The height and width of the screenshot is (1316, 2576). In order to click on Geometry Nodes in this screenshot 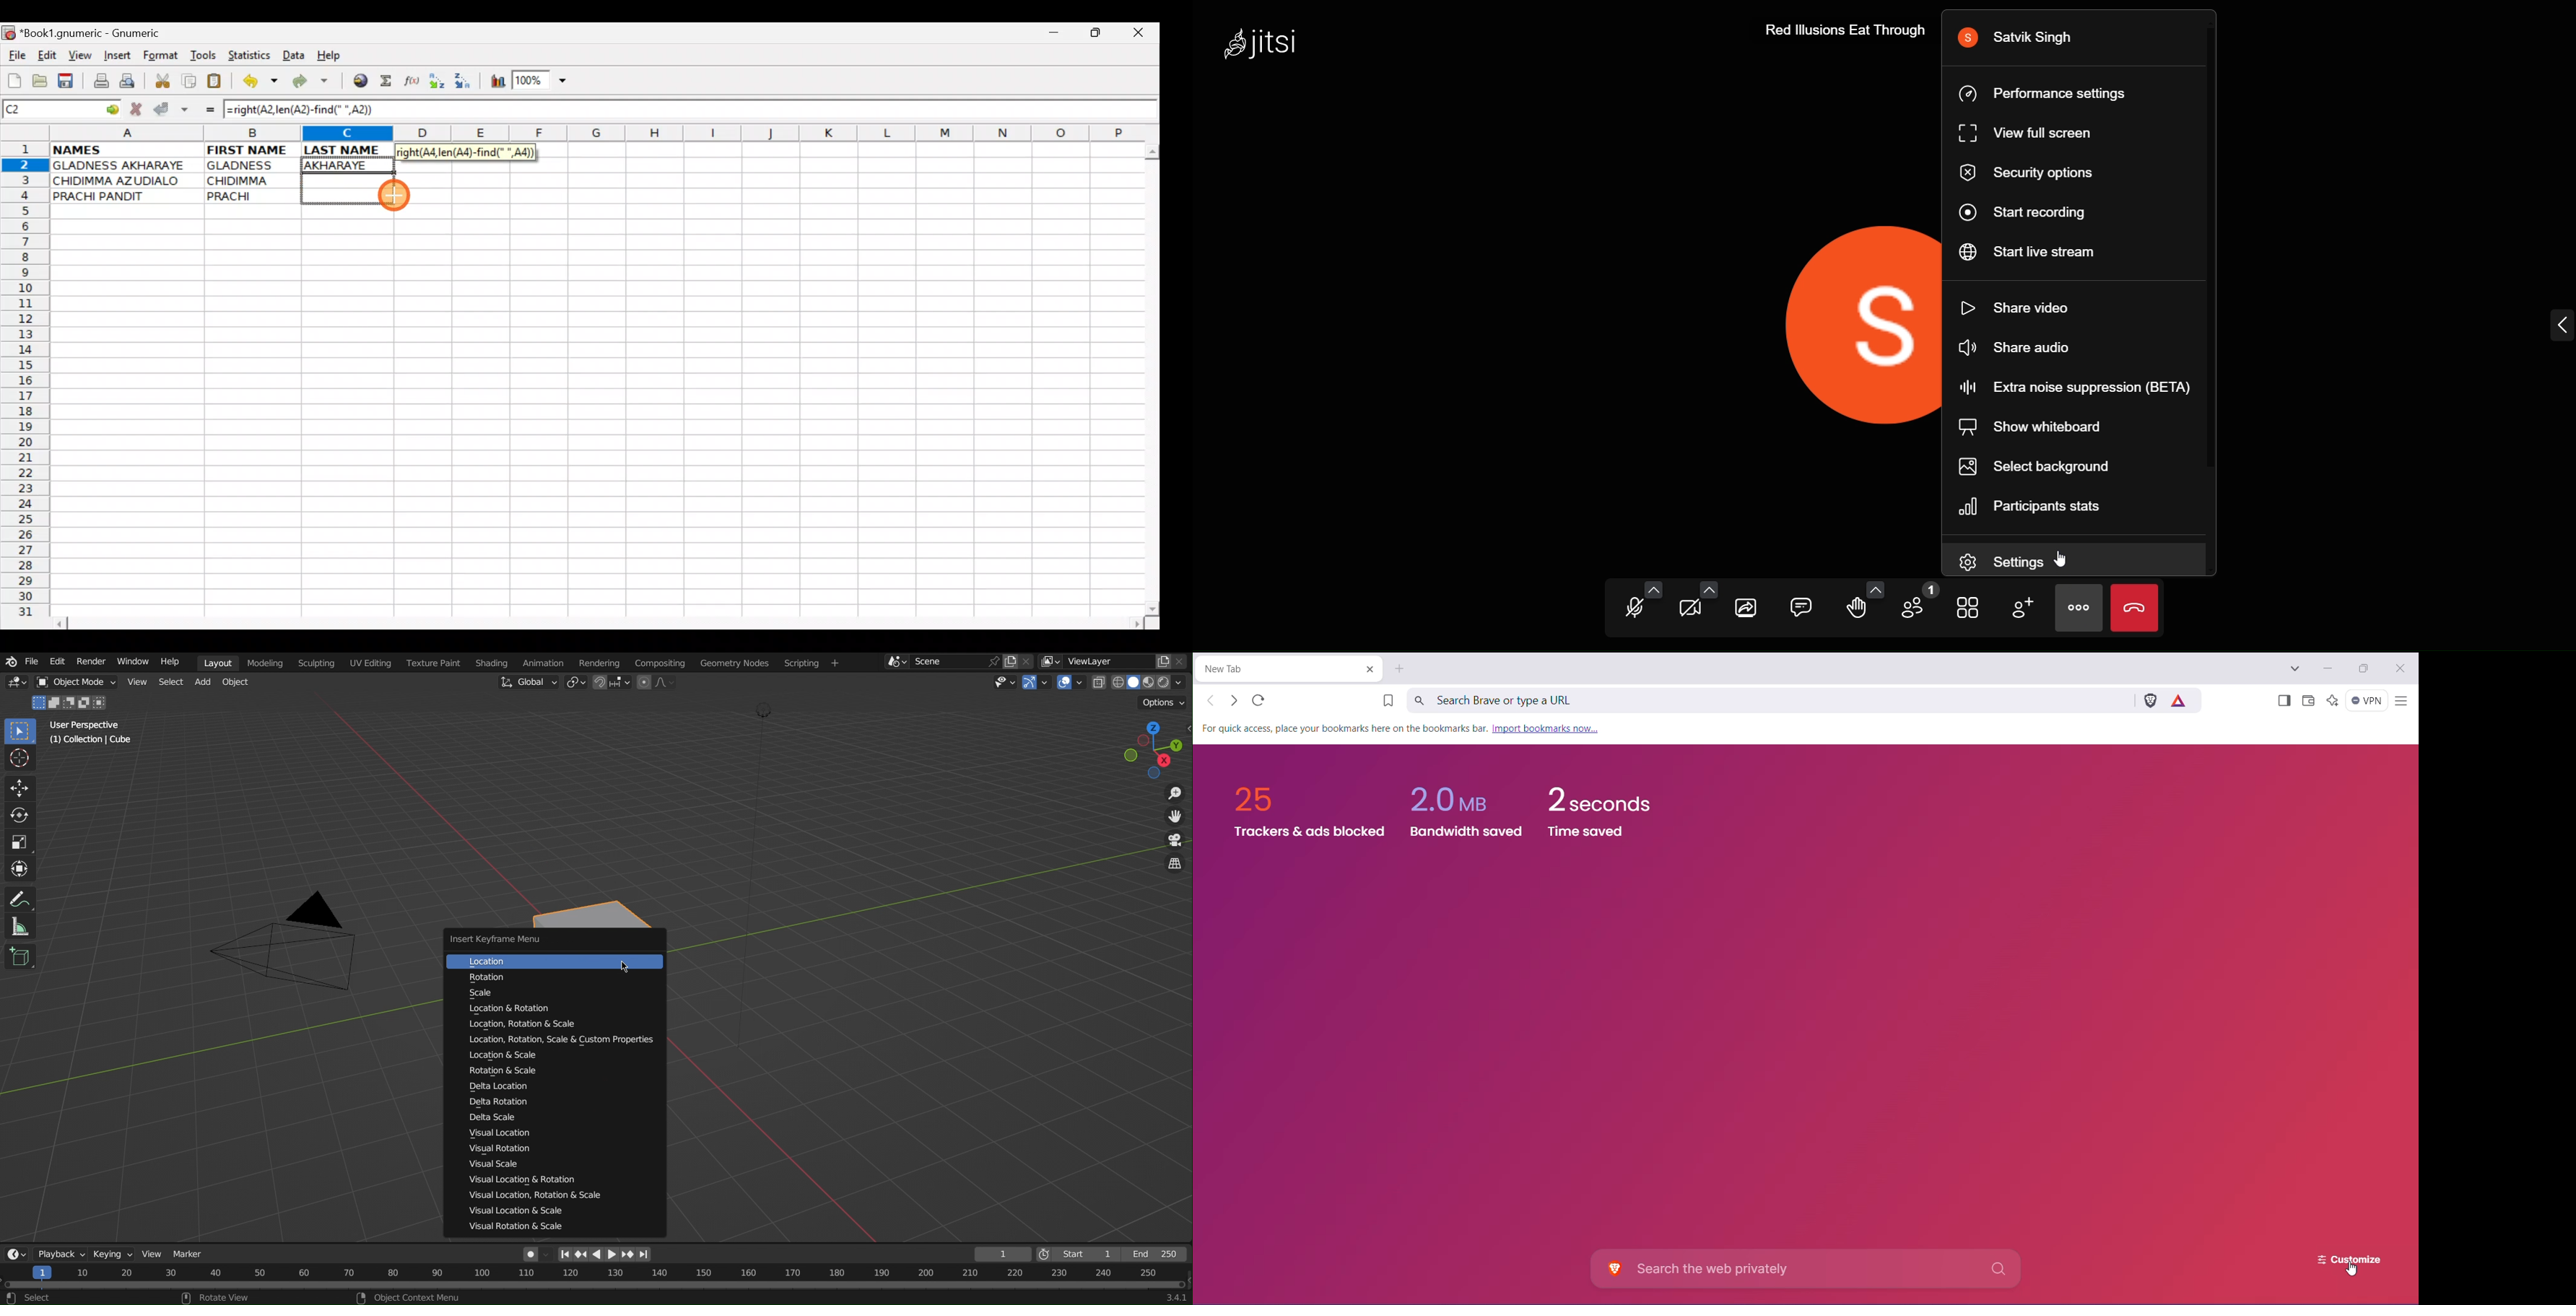, I will do `click(734, 663)`.